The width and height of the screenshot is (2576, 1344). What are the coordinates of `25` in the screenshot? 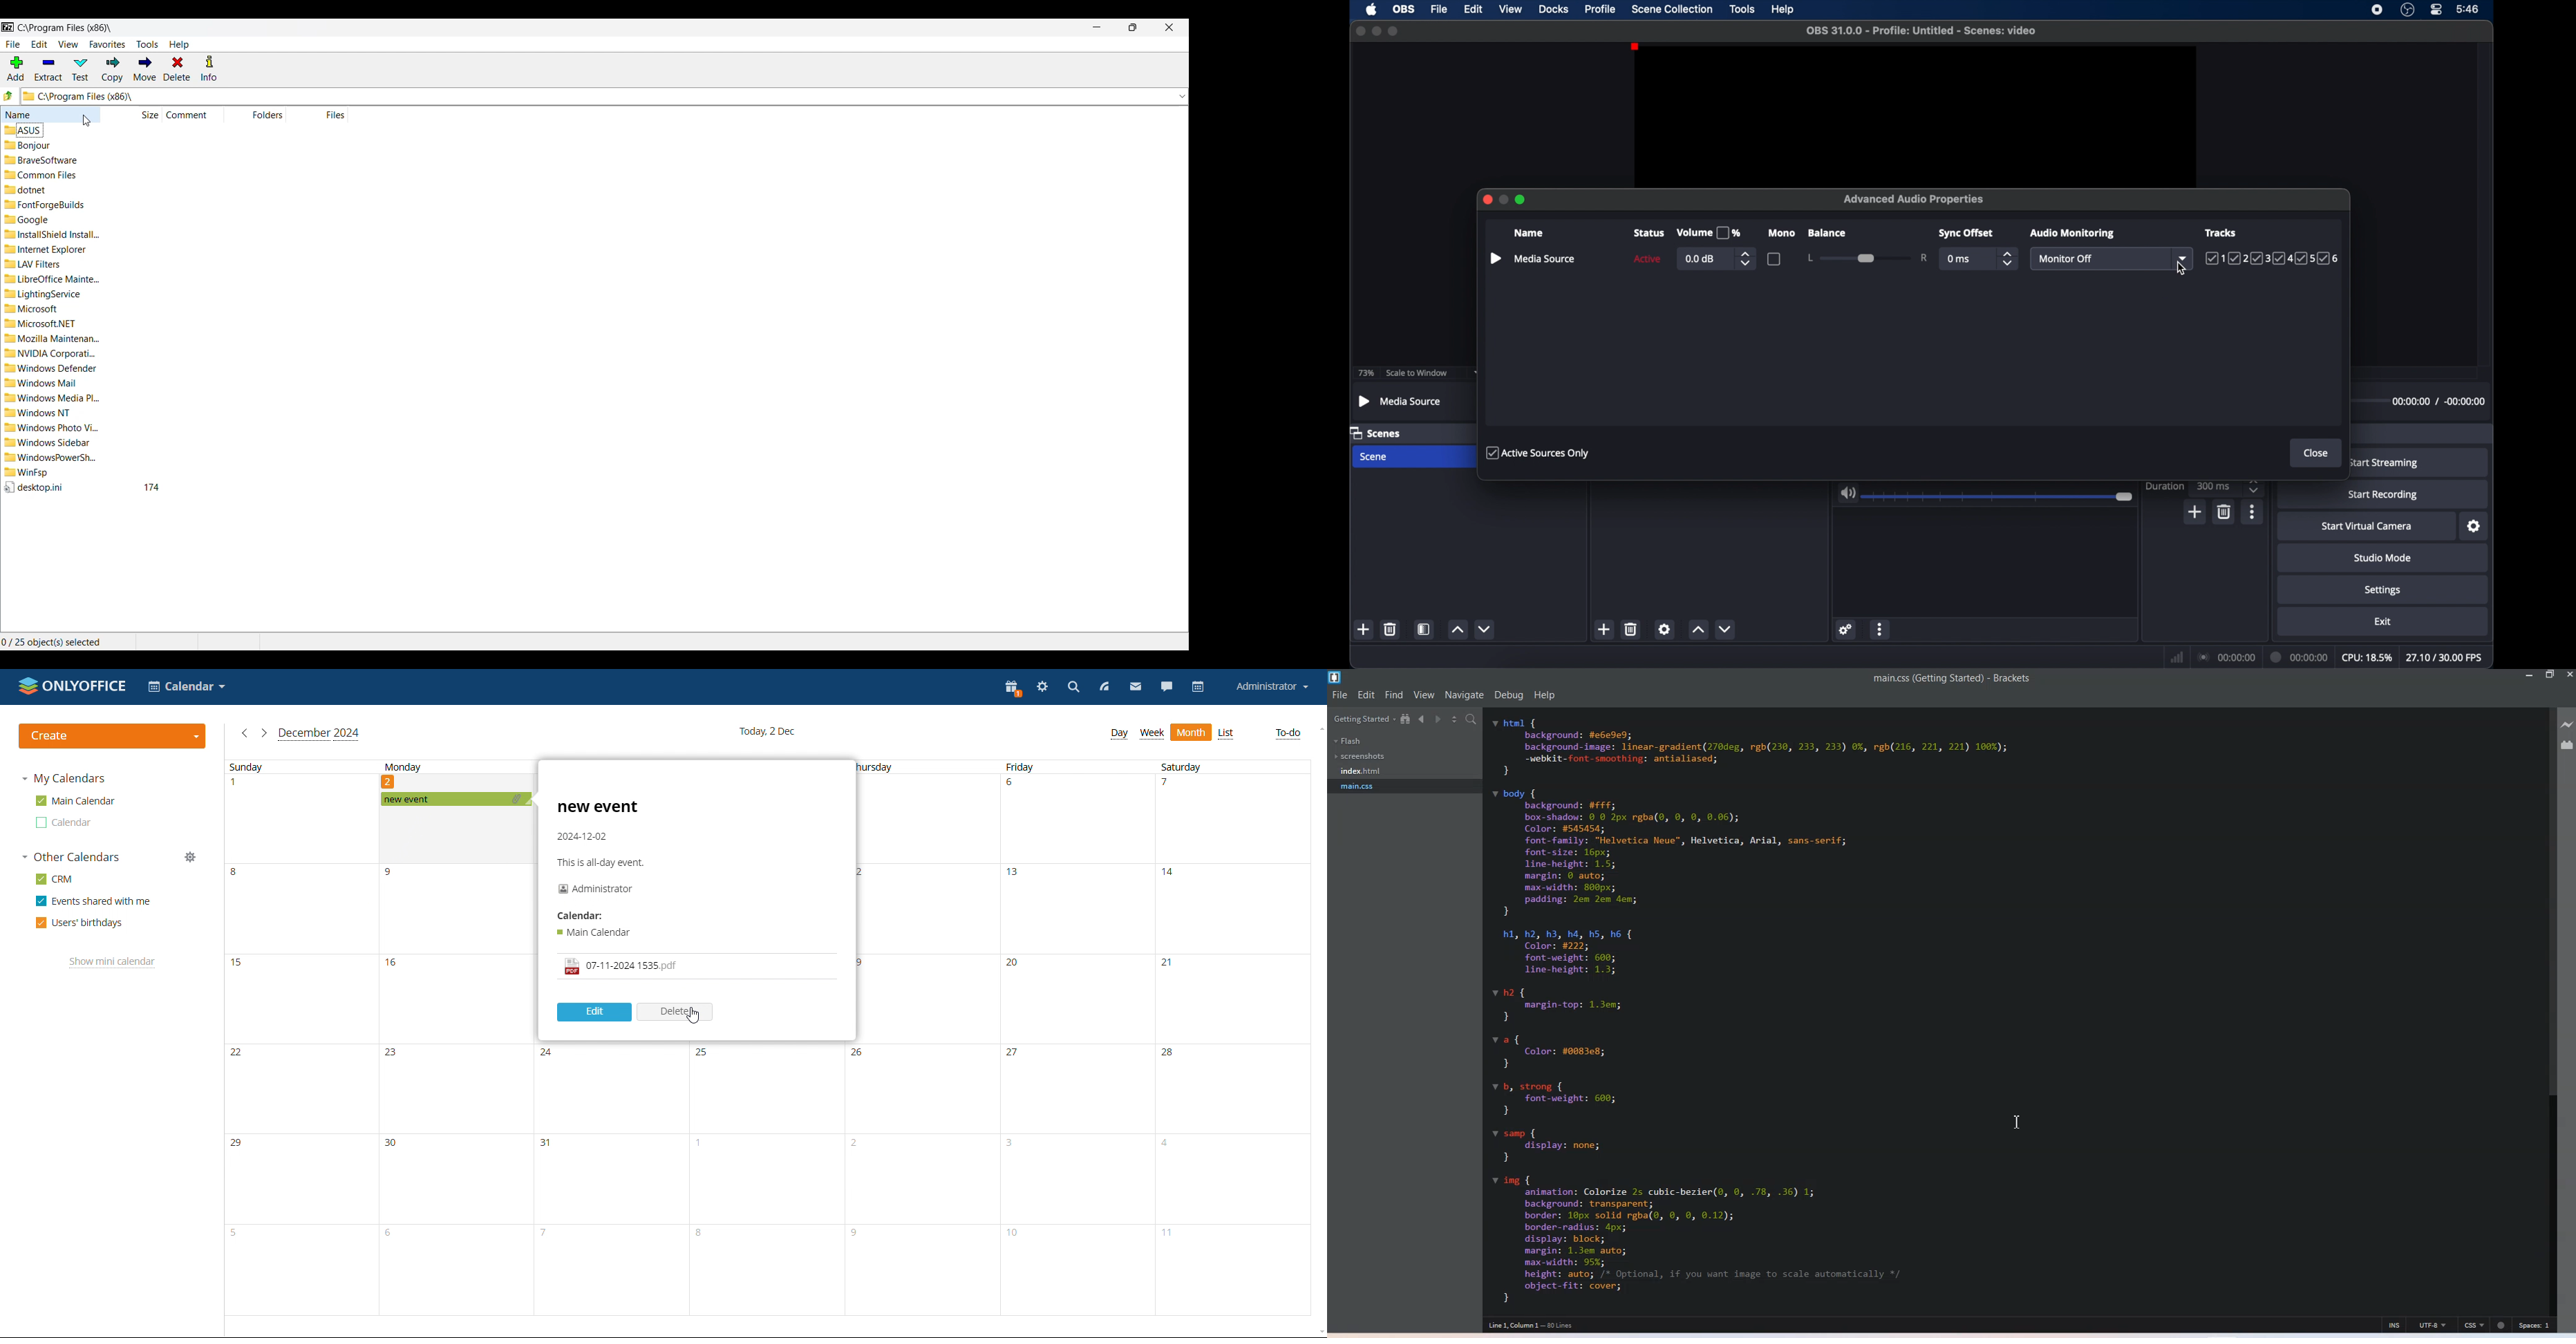 It's located at (701, 1053).